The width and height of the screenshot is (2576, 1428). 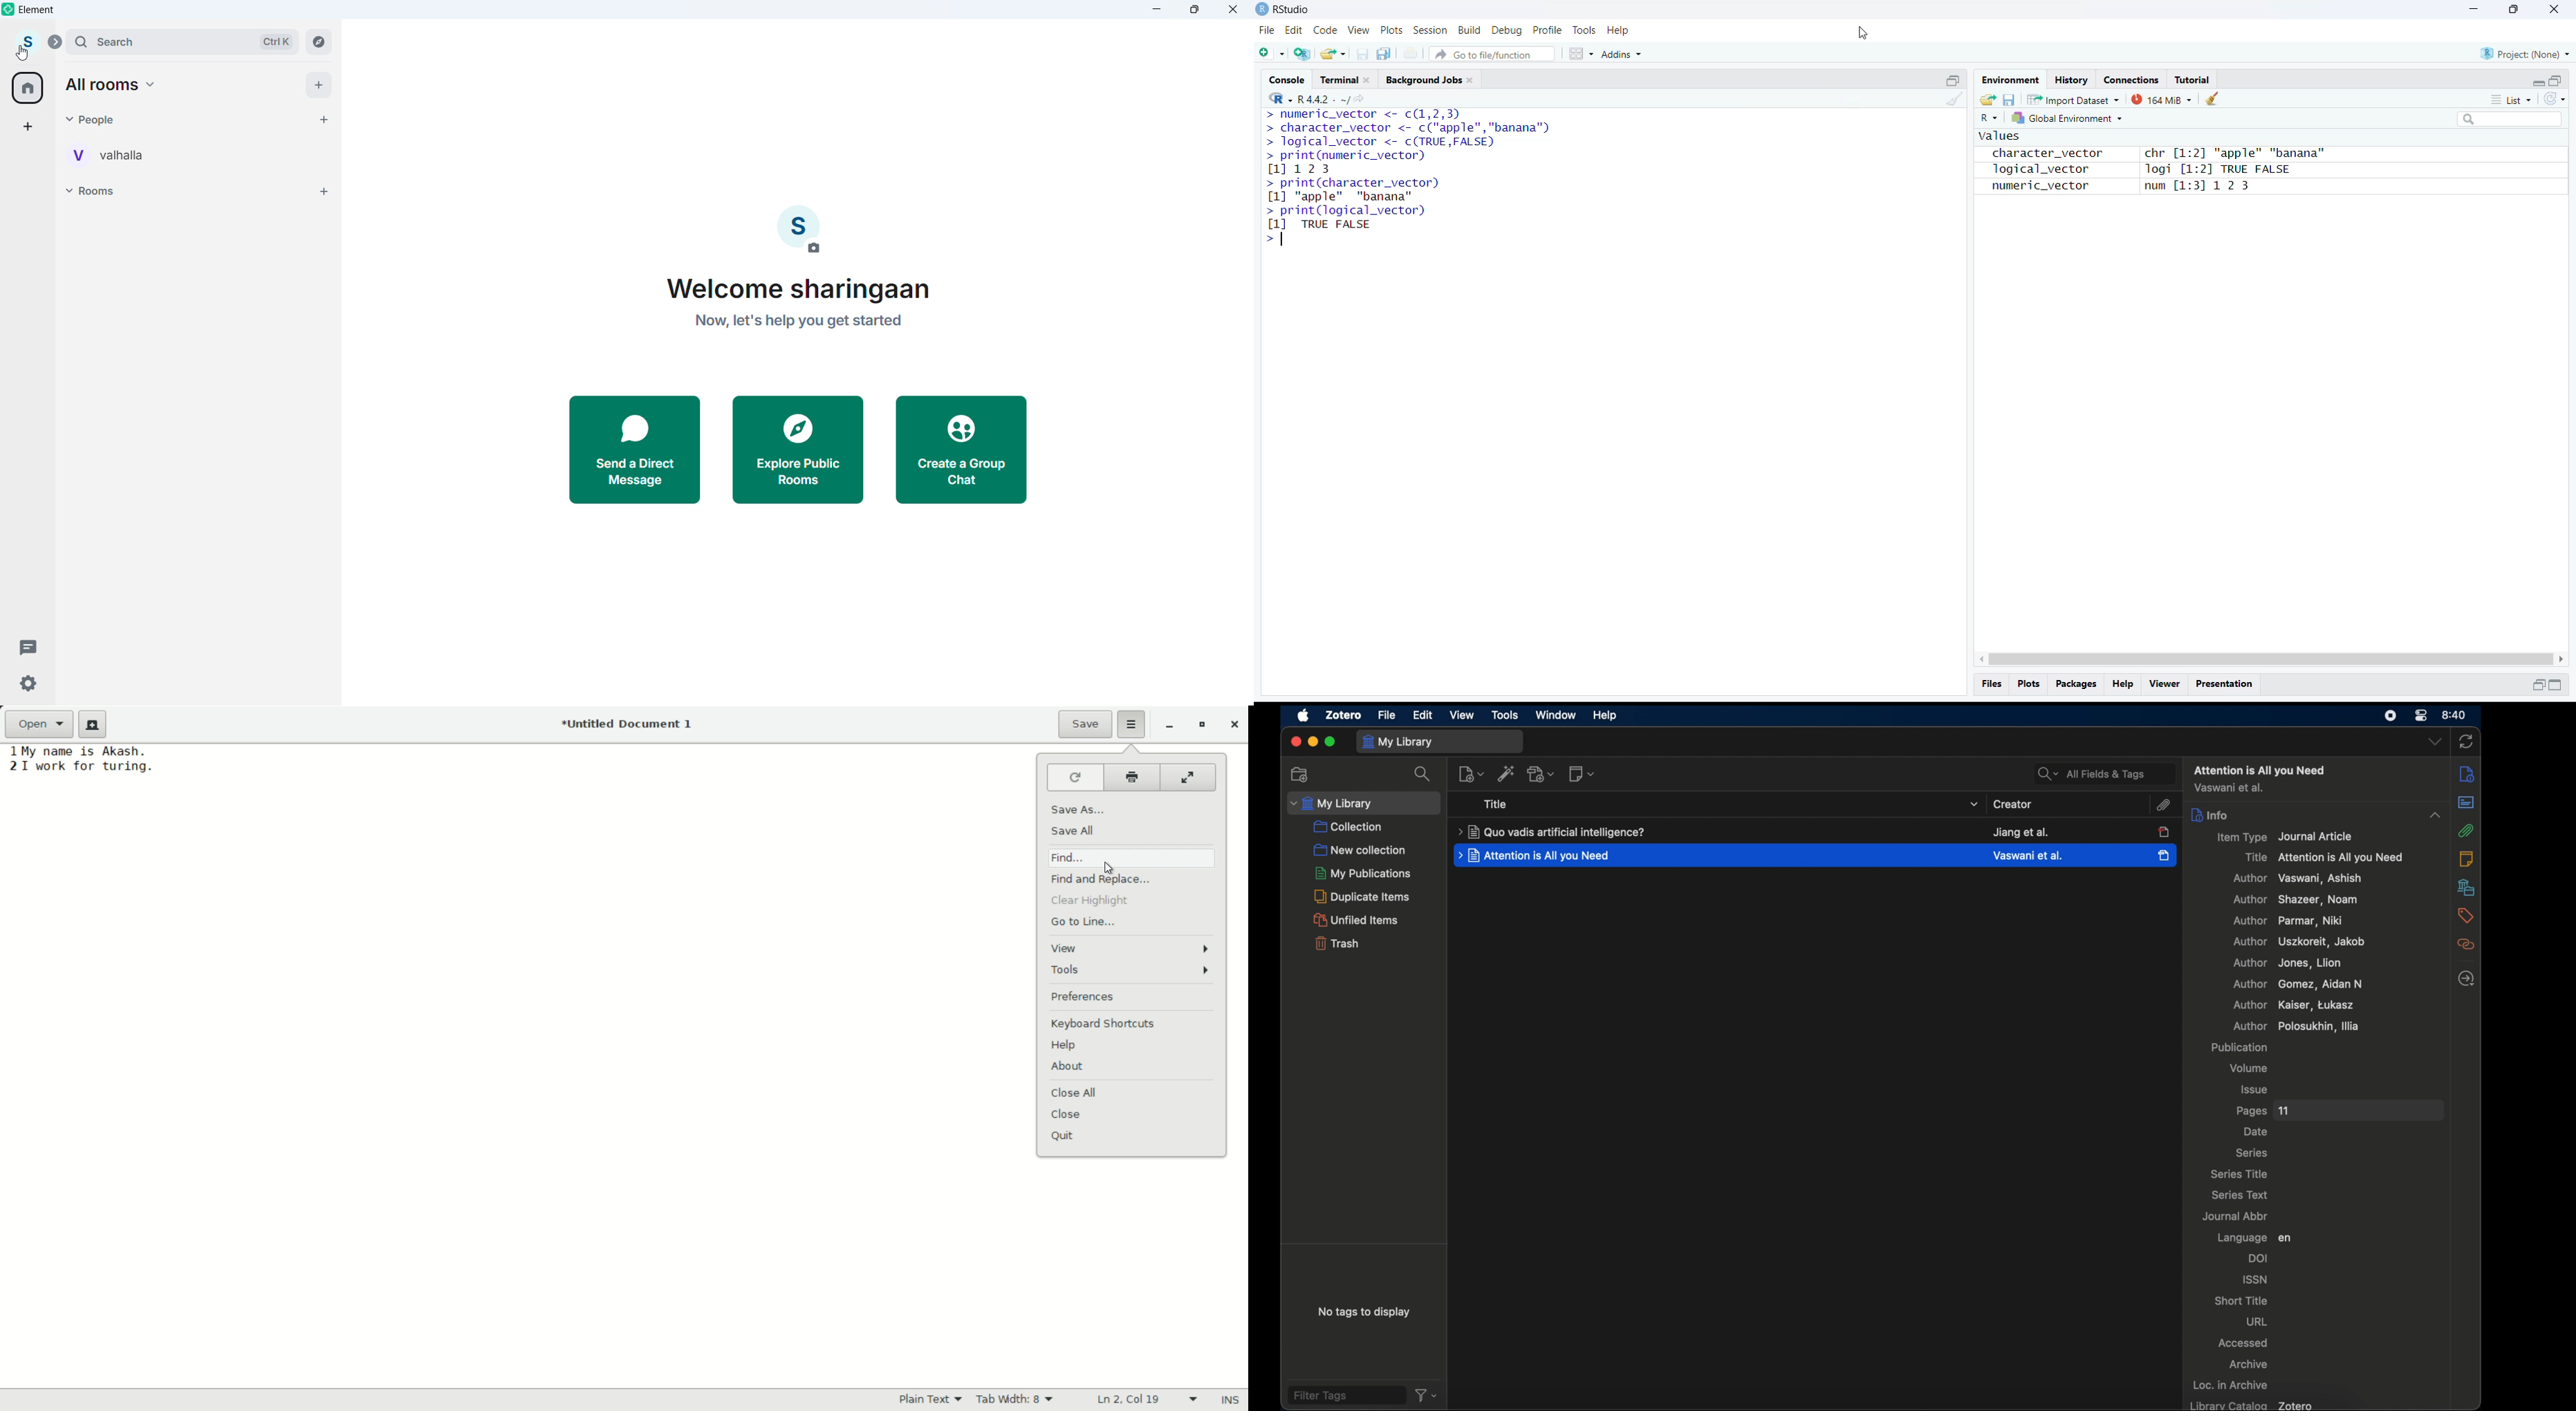 What do you see at coordinates (2233, 1385) in the screenshot?
I see `loc. in archive` at bounding box center [2233, 1385].